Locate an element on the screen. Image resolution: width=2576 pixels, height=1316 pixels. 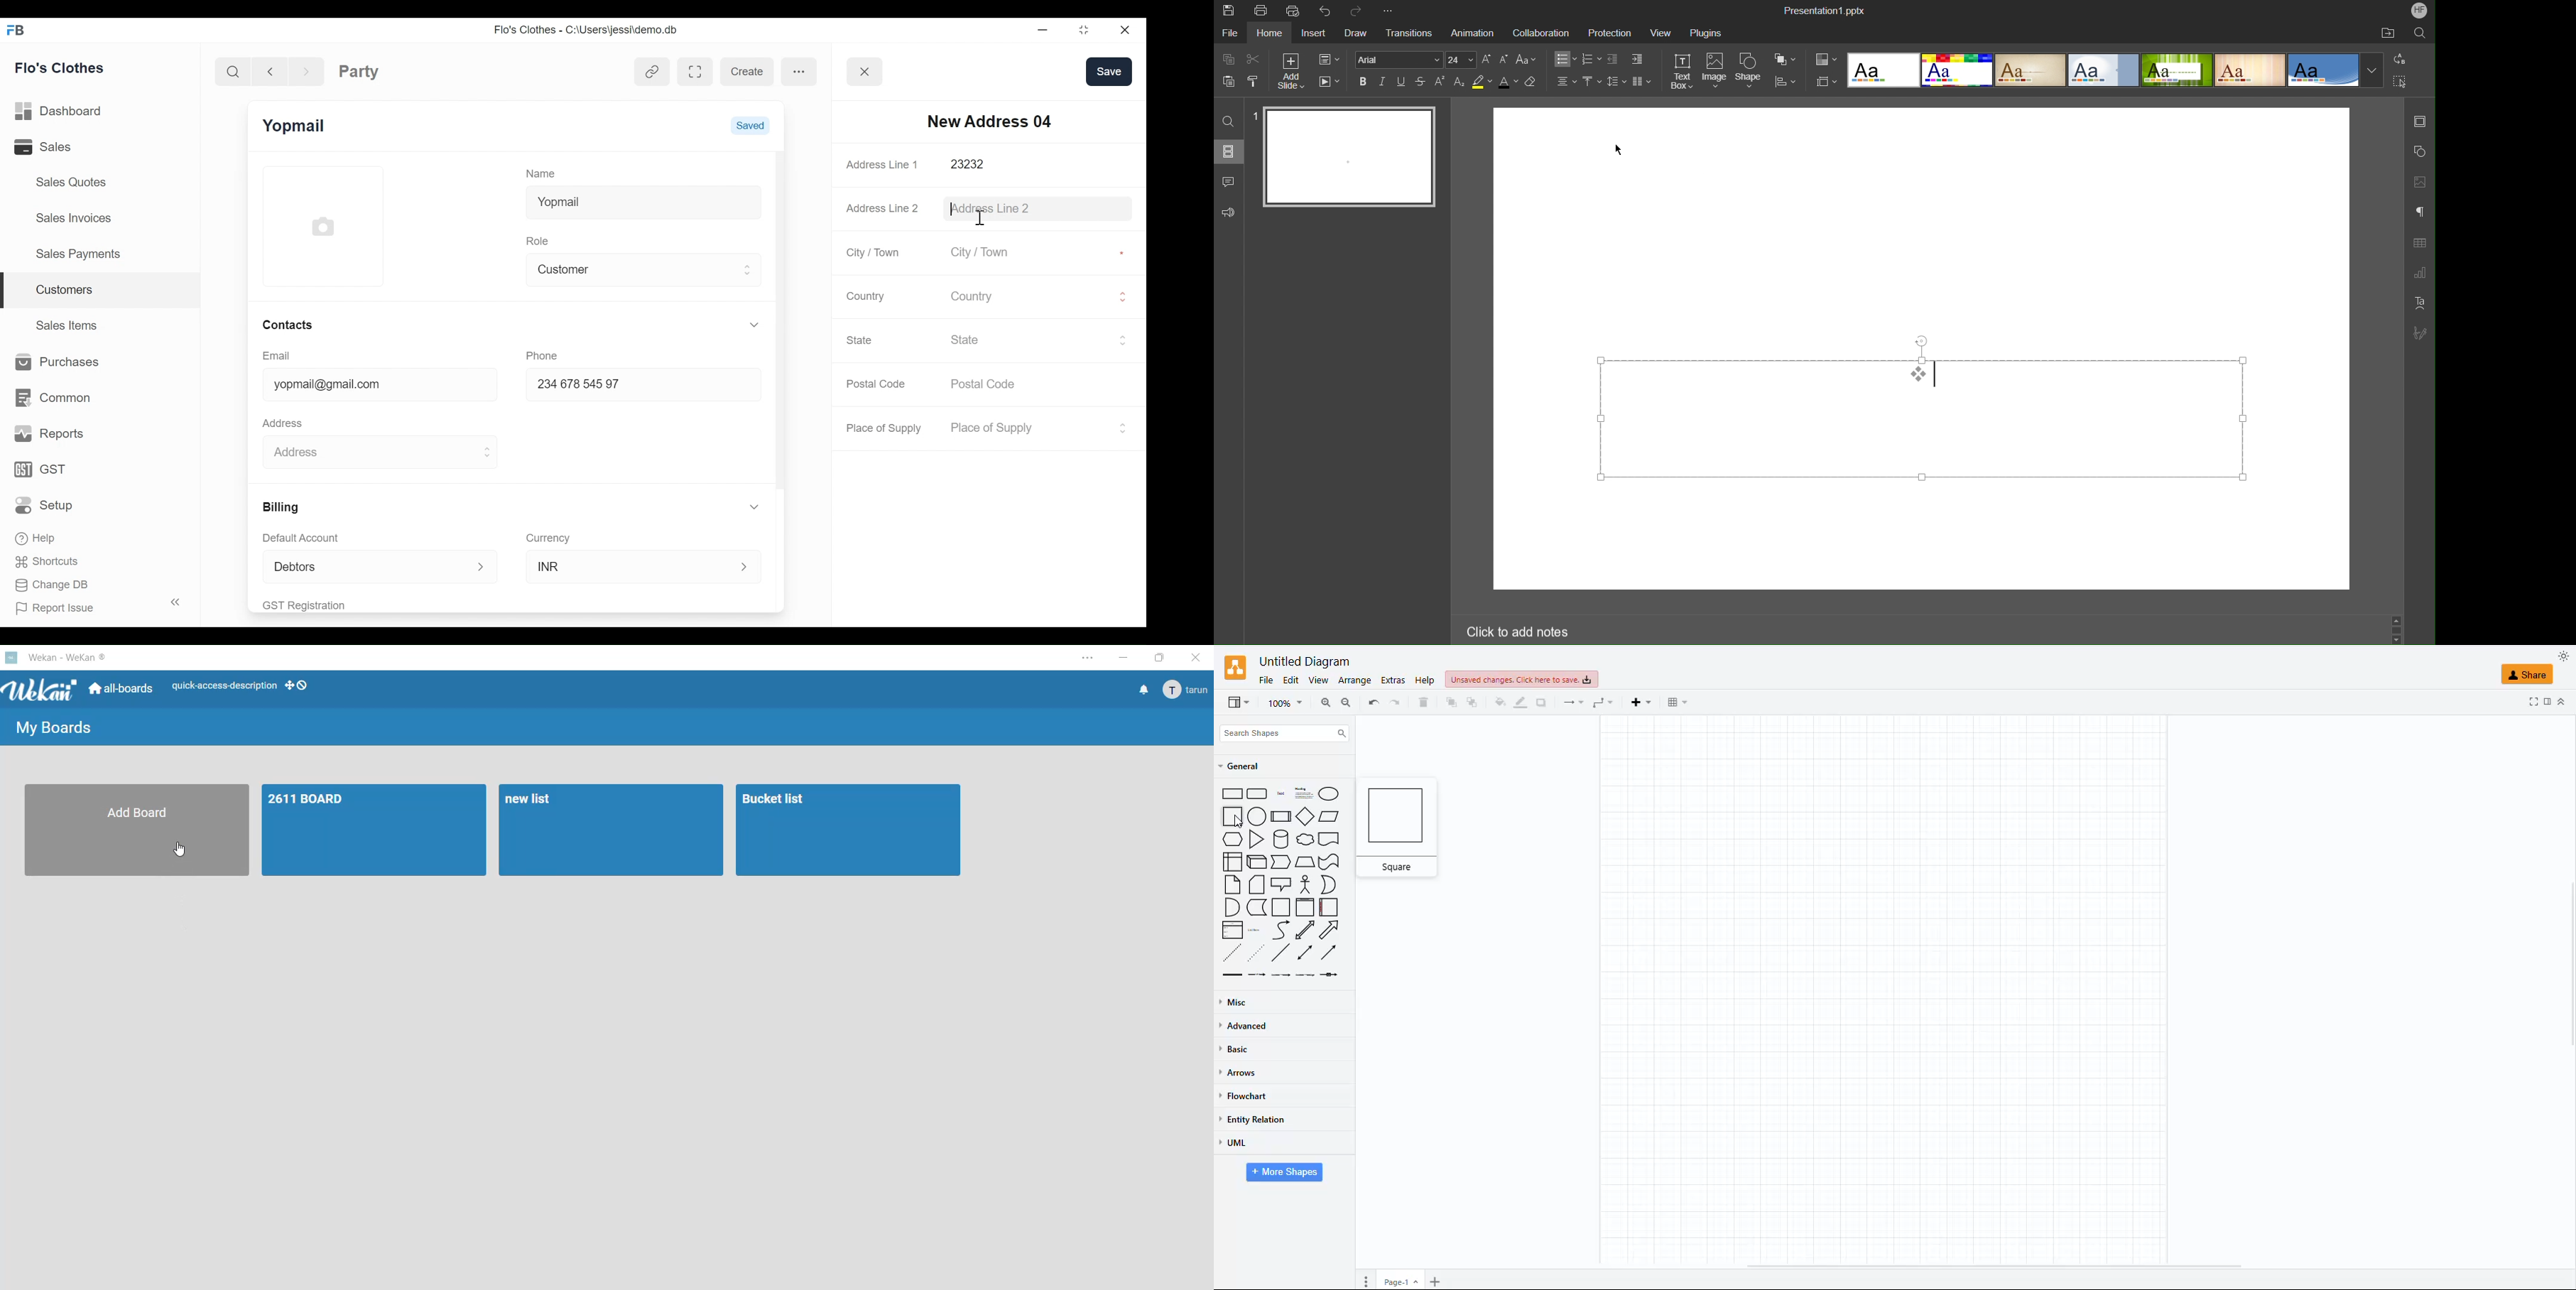
edit is located at coordinates (1292, 680).